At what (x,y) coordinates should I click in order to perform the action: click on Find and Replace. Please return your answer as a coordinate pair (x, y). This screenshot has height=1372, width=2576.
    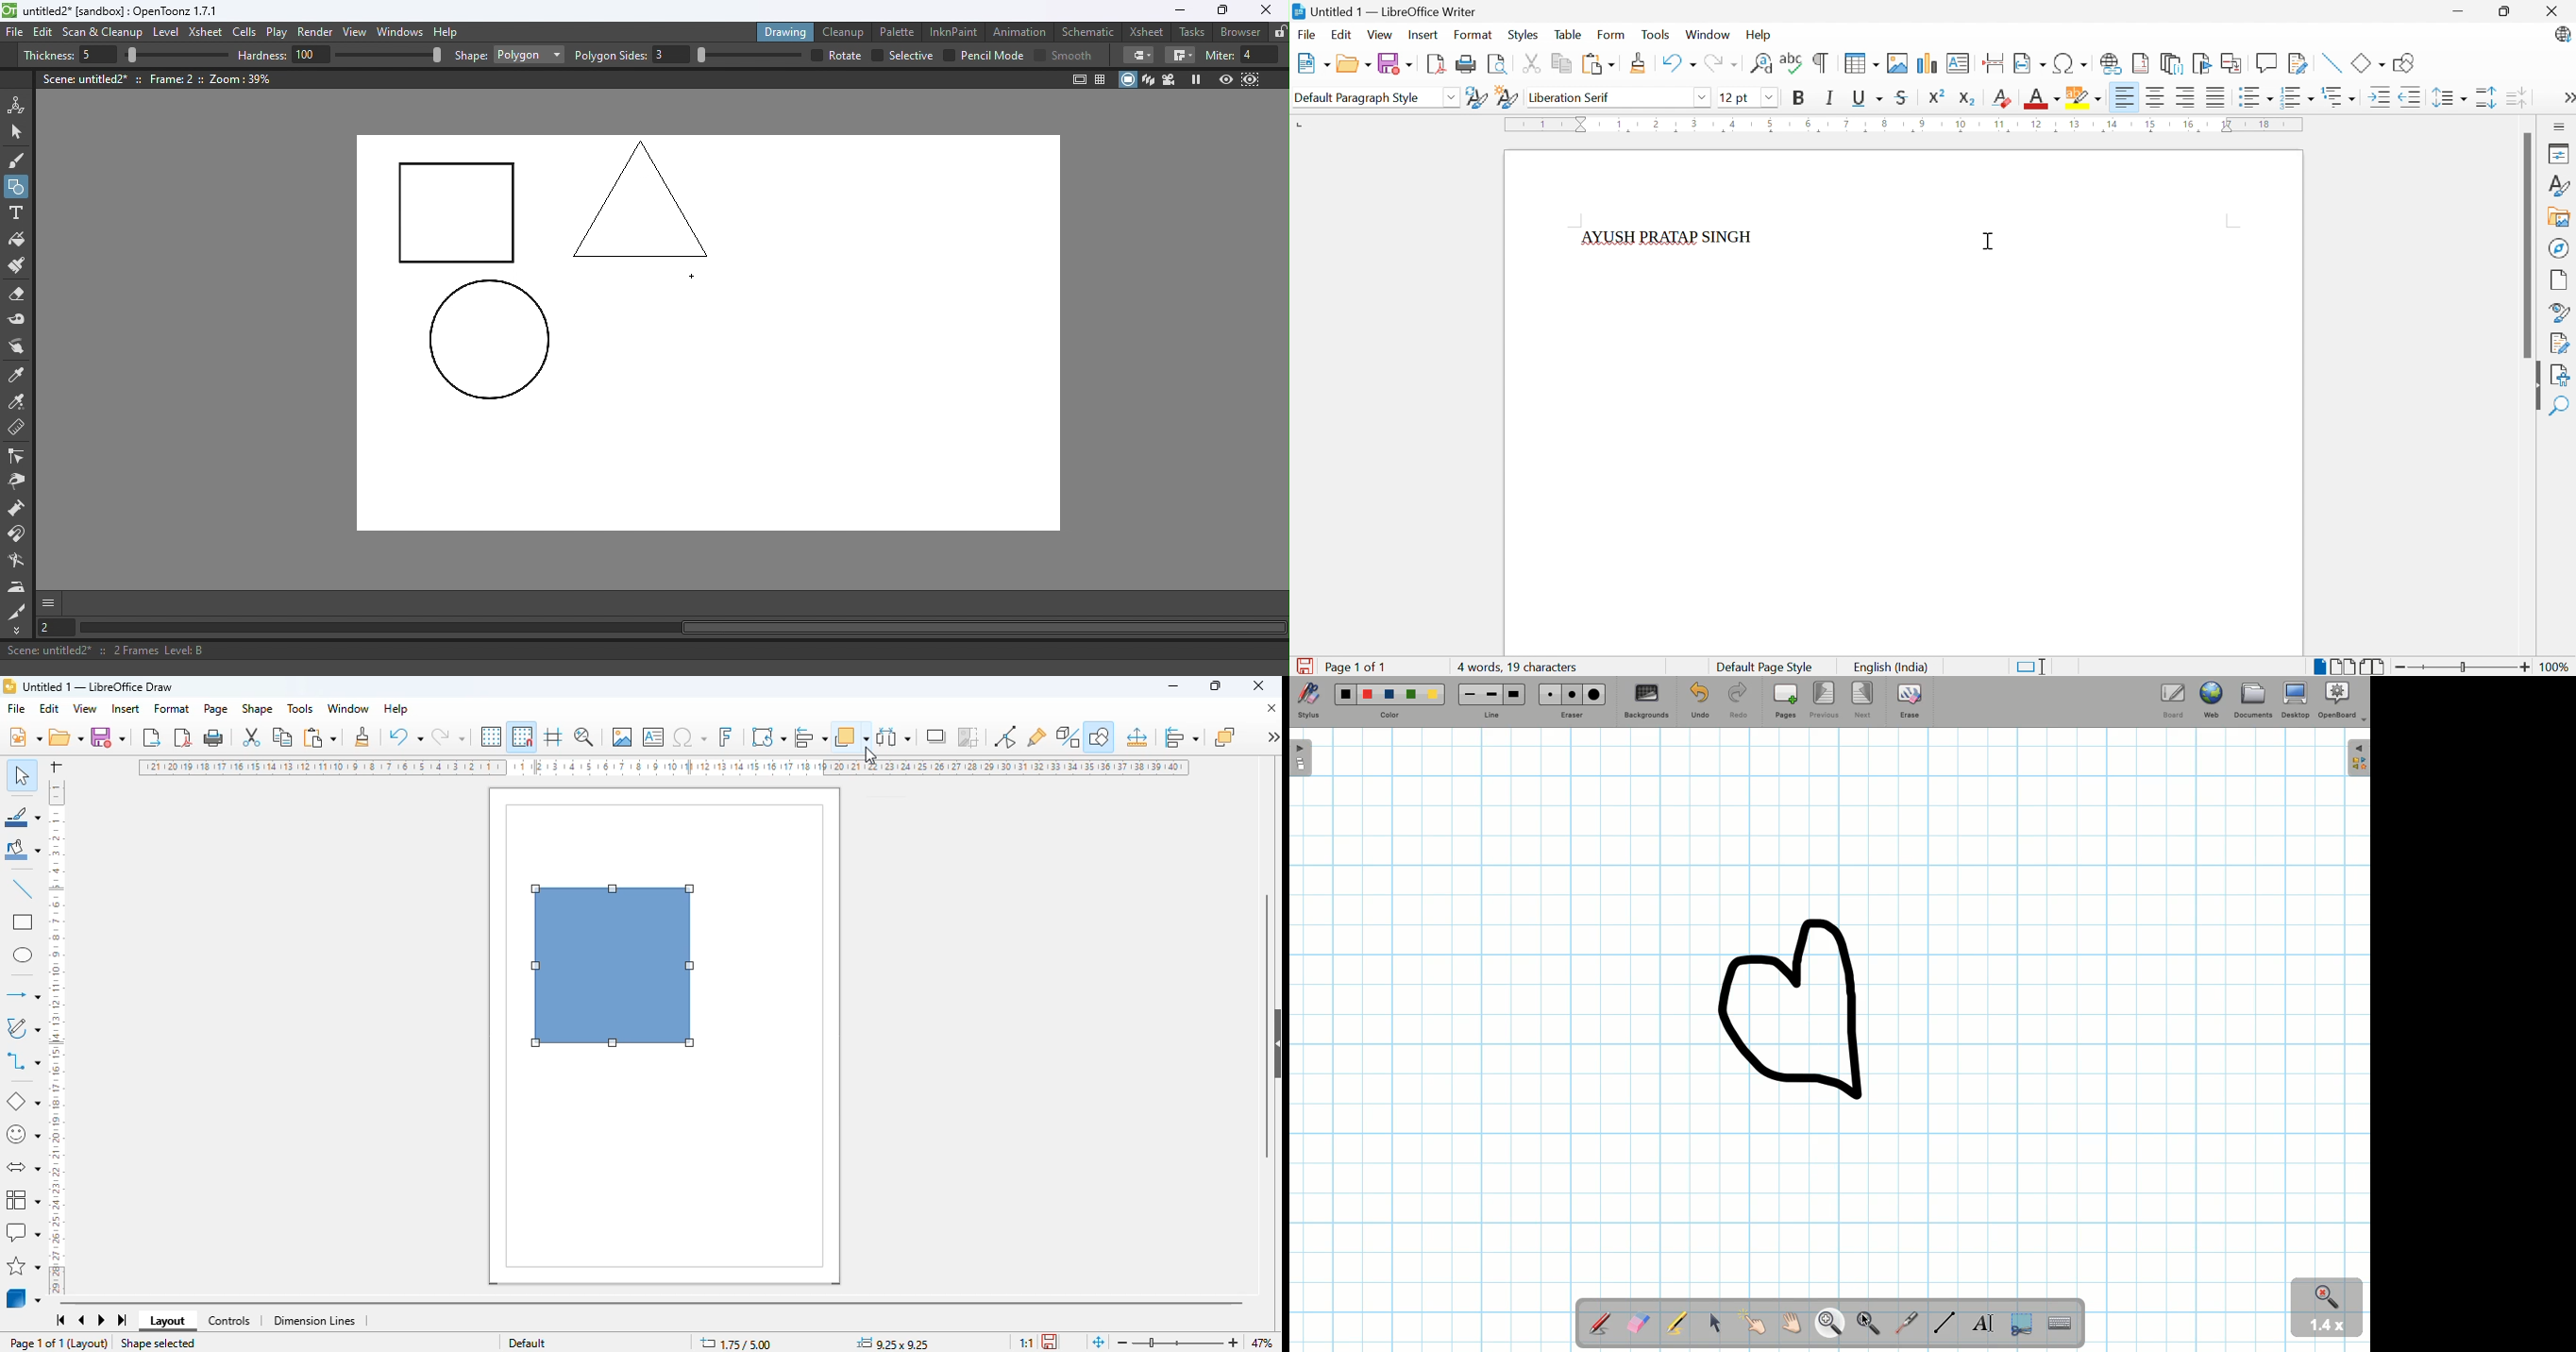
    Looking at the image, I should click on (1761, 63).